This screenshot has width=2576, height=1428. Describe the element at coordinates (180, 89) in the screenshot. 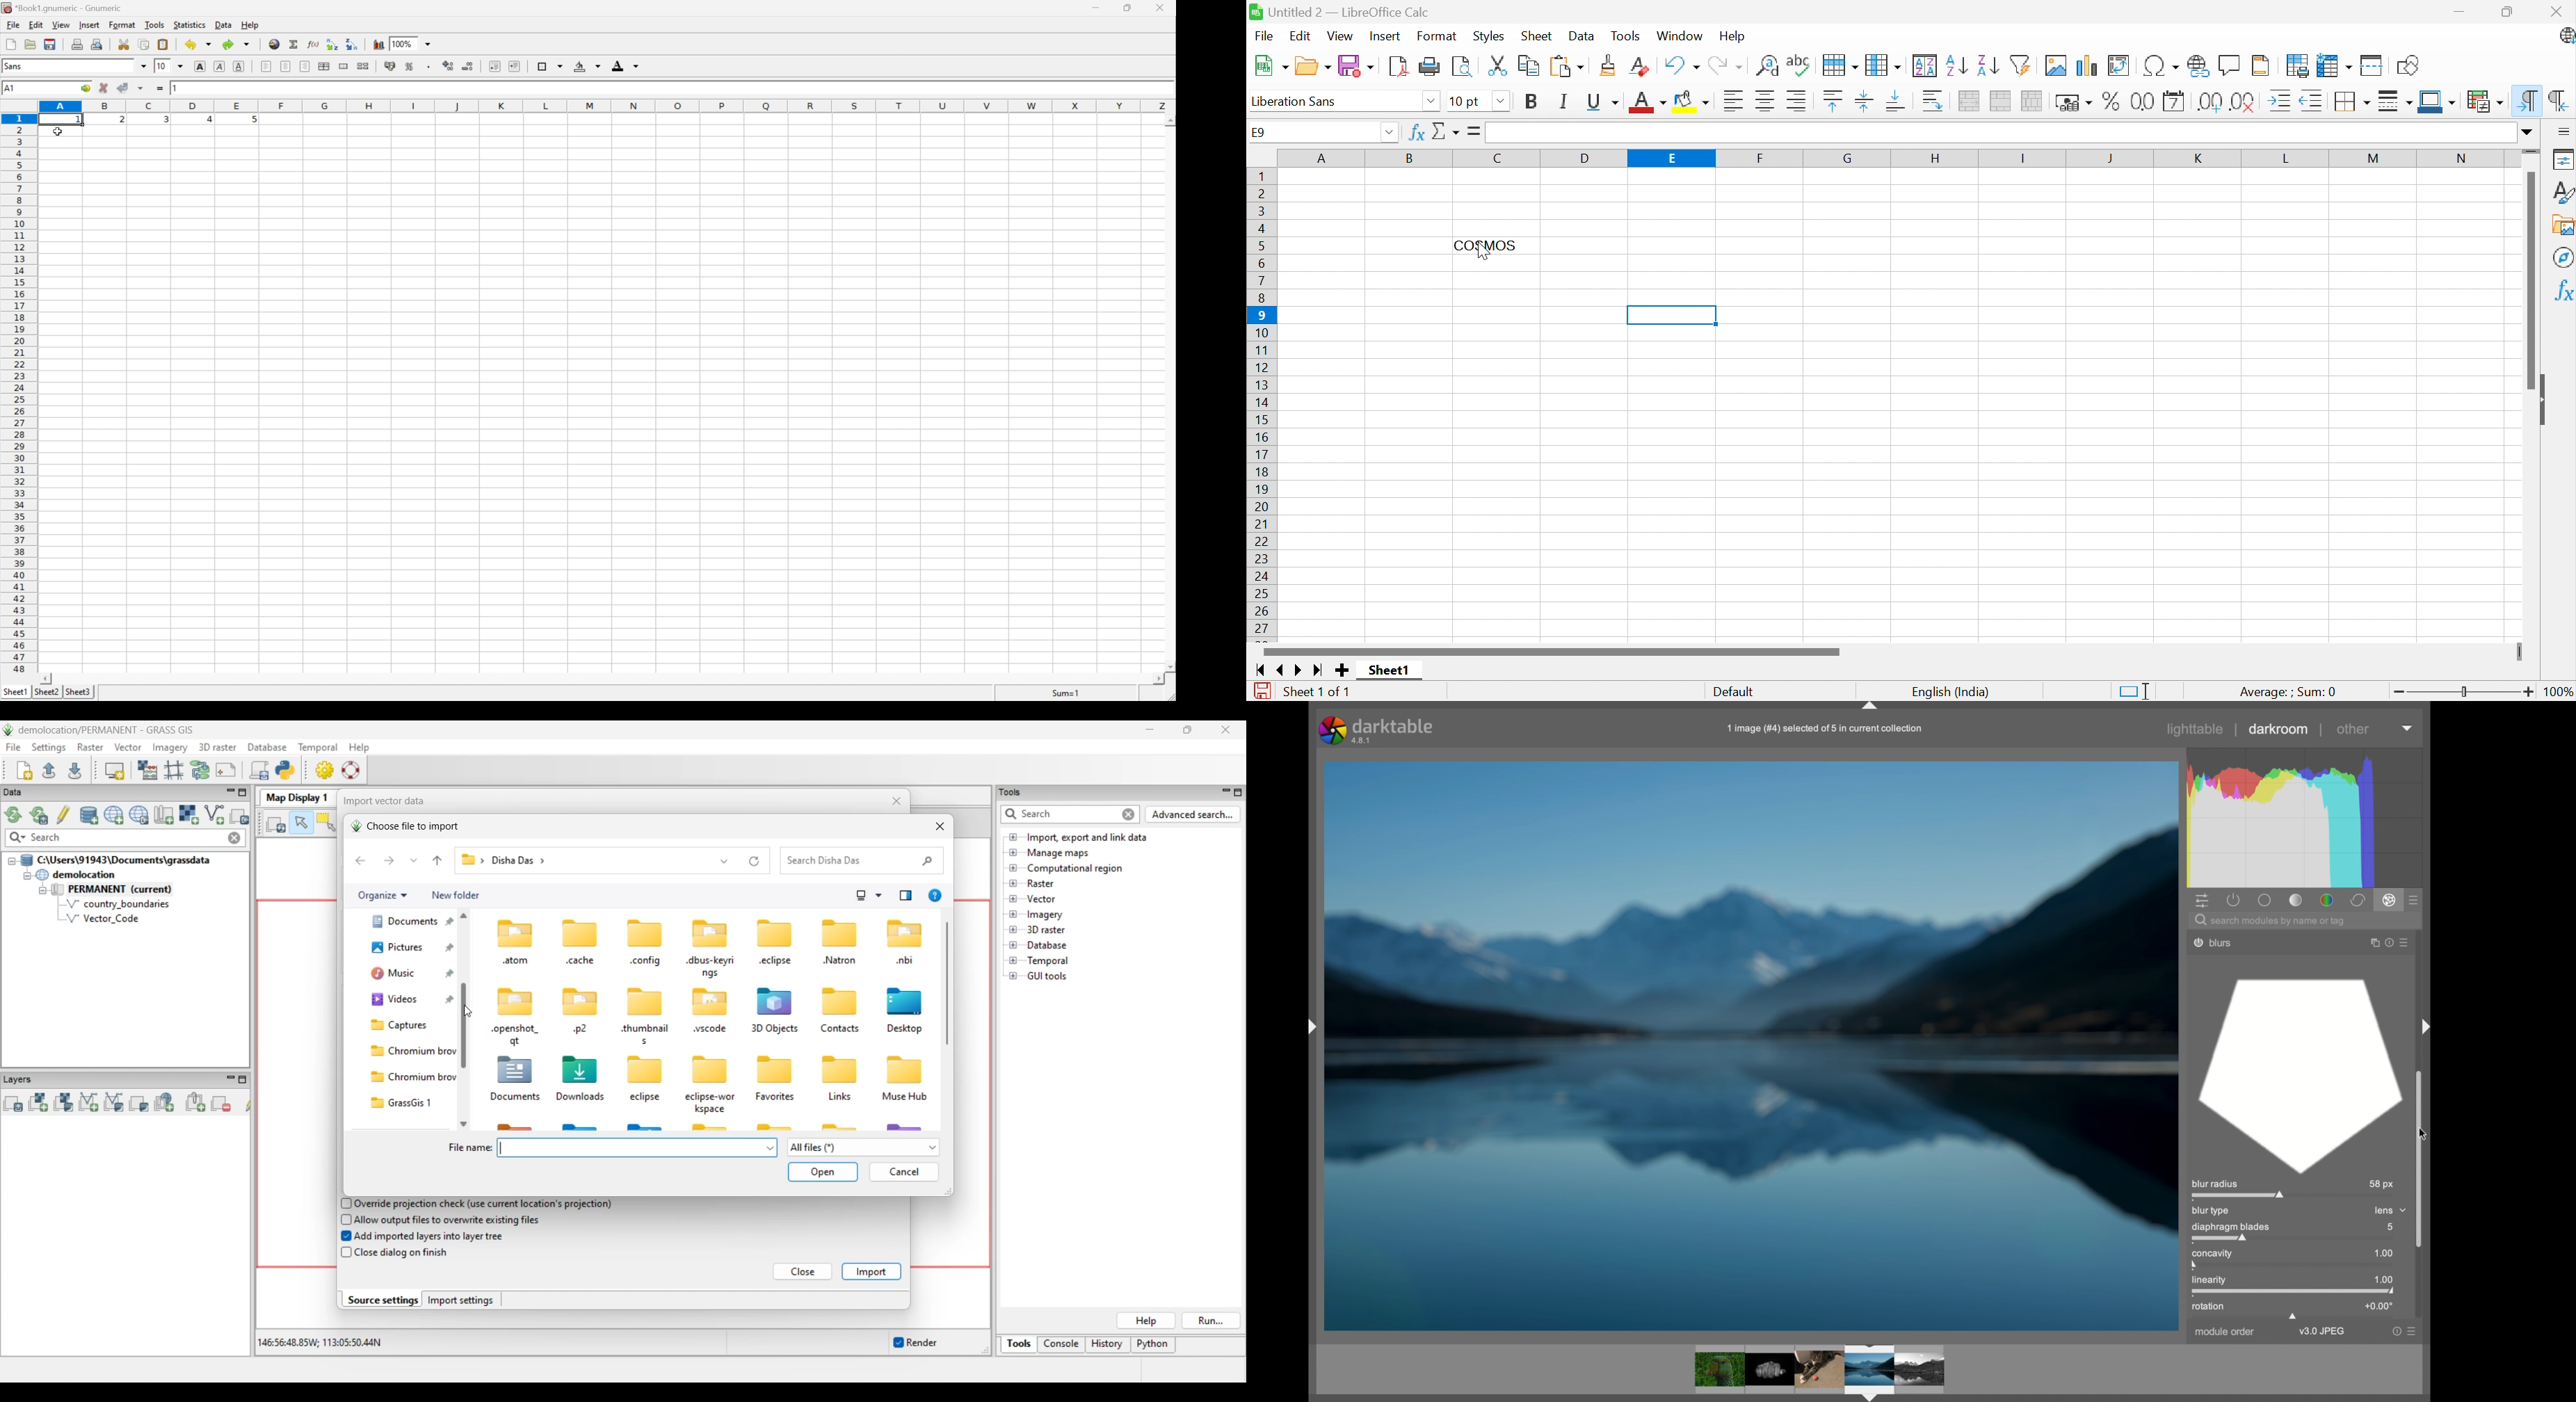

I see `1` at that location.